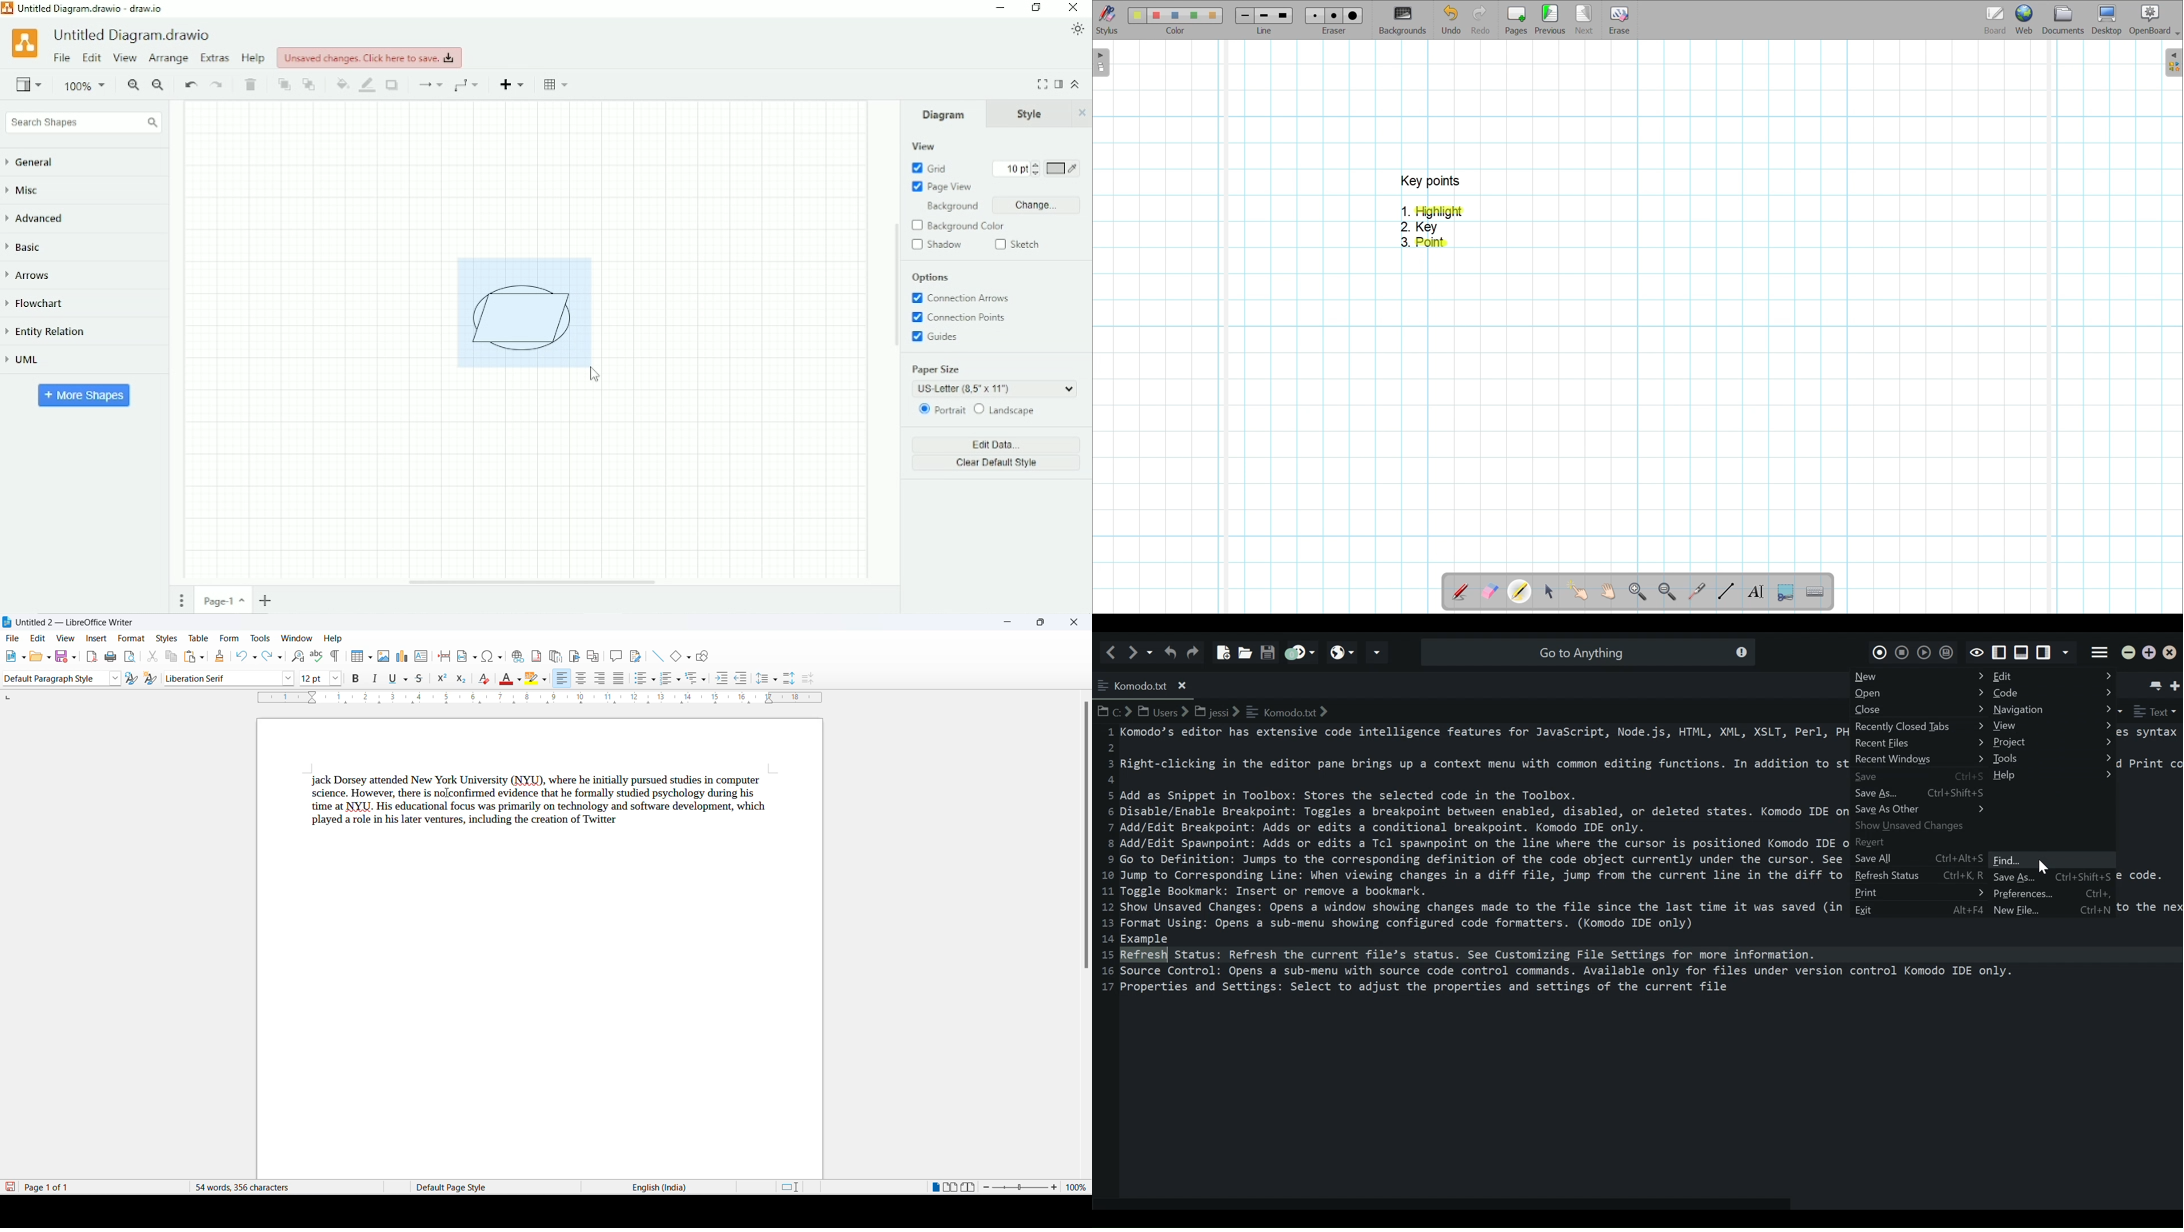 This screenshot has width=2184, height=1232. I want to click on find and replace, so click(300, 656).